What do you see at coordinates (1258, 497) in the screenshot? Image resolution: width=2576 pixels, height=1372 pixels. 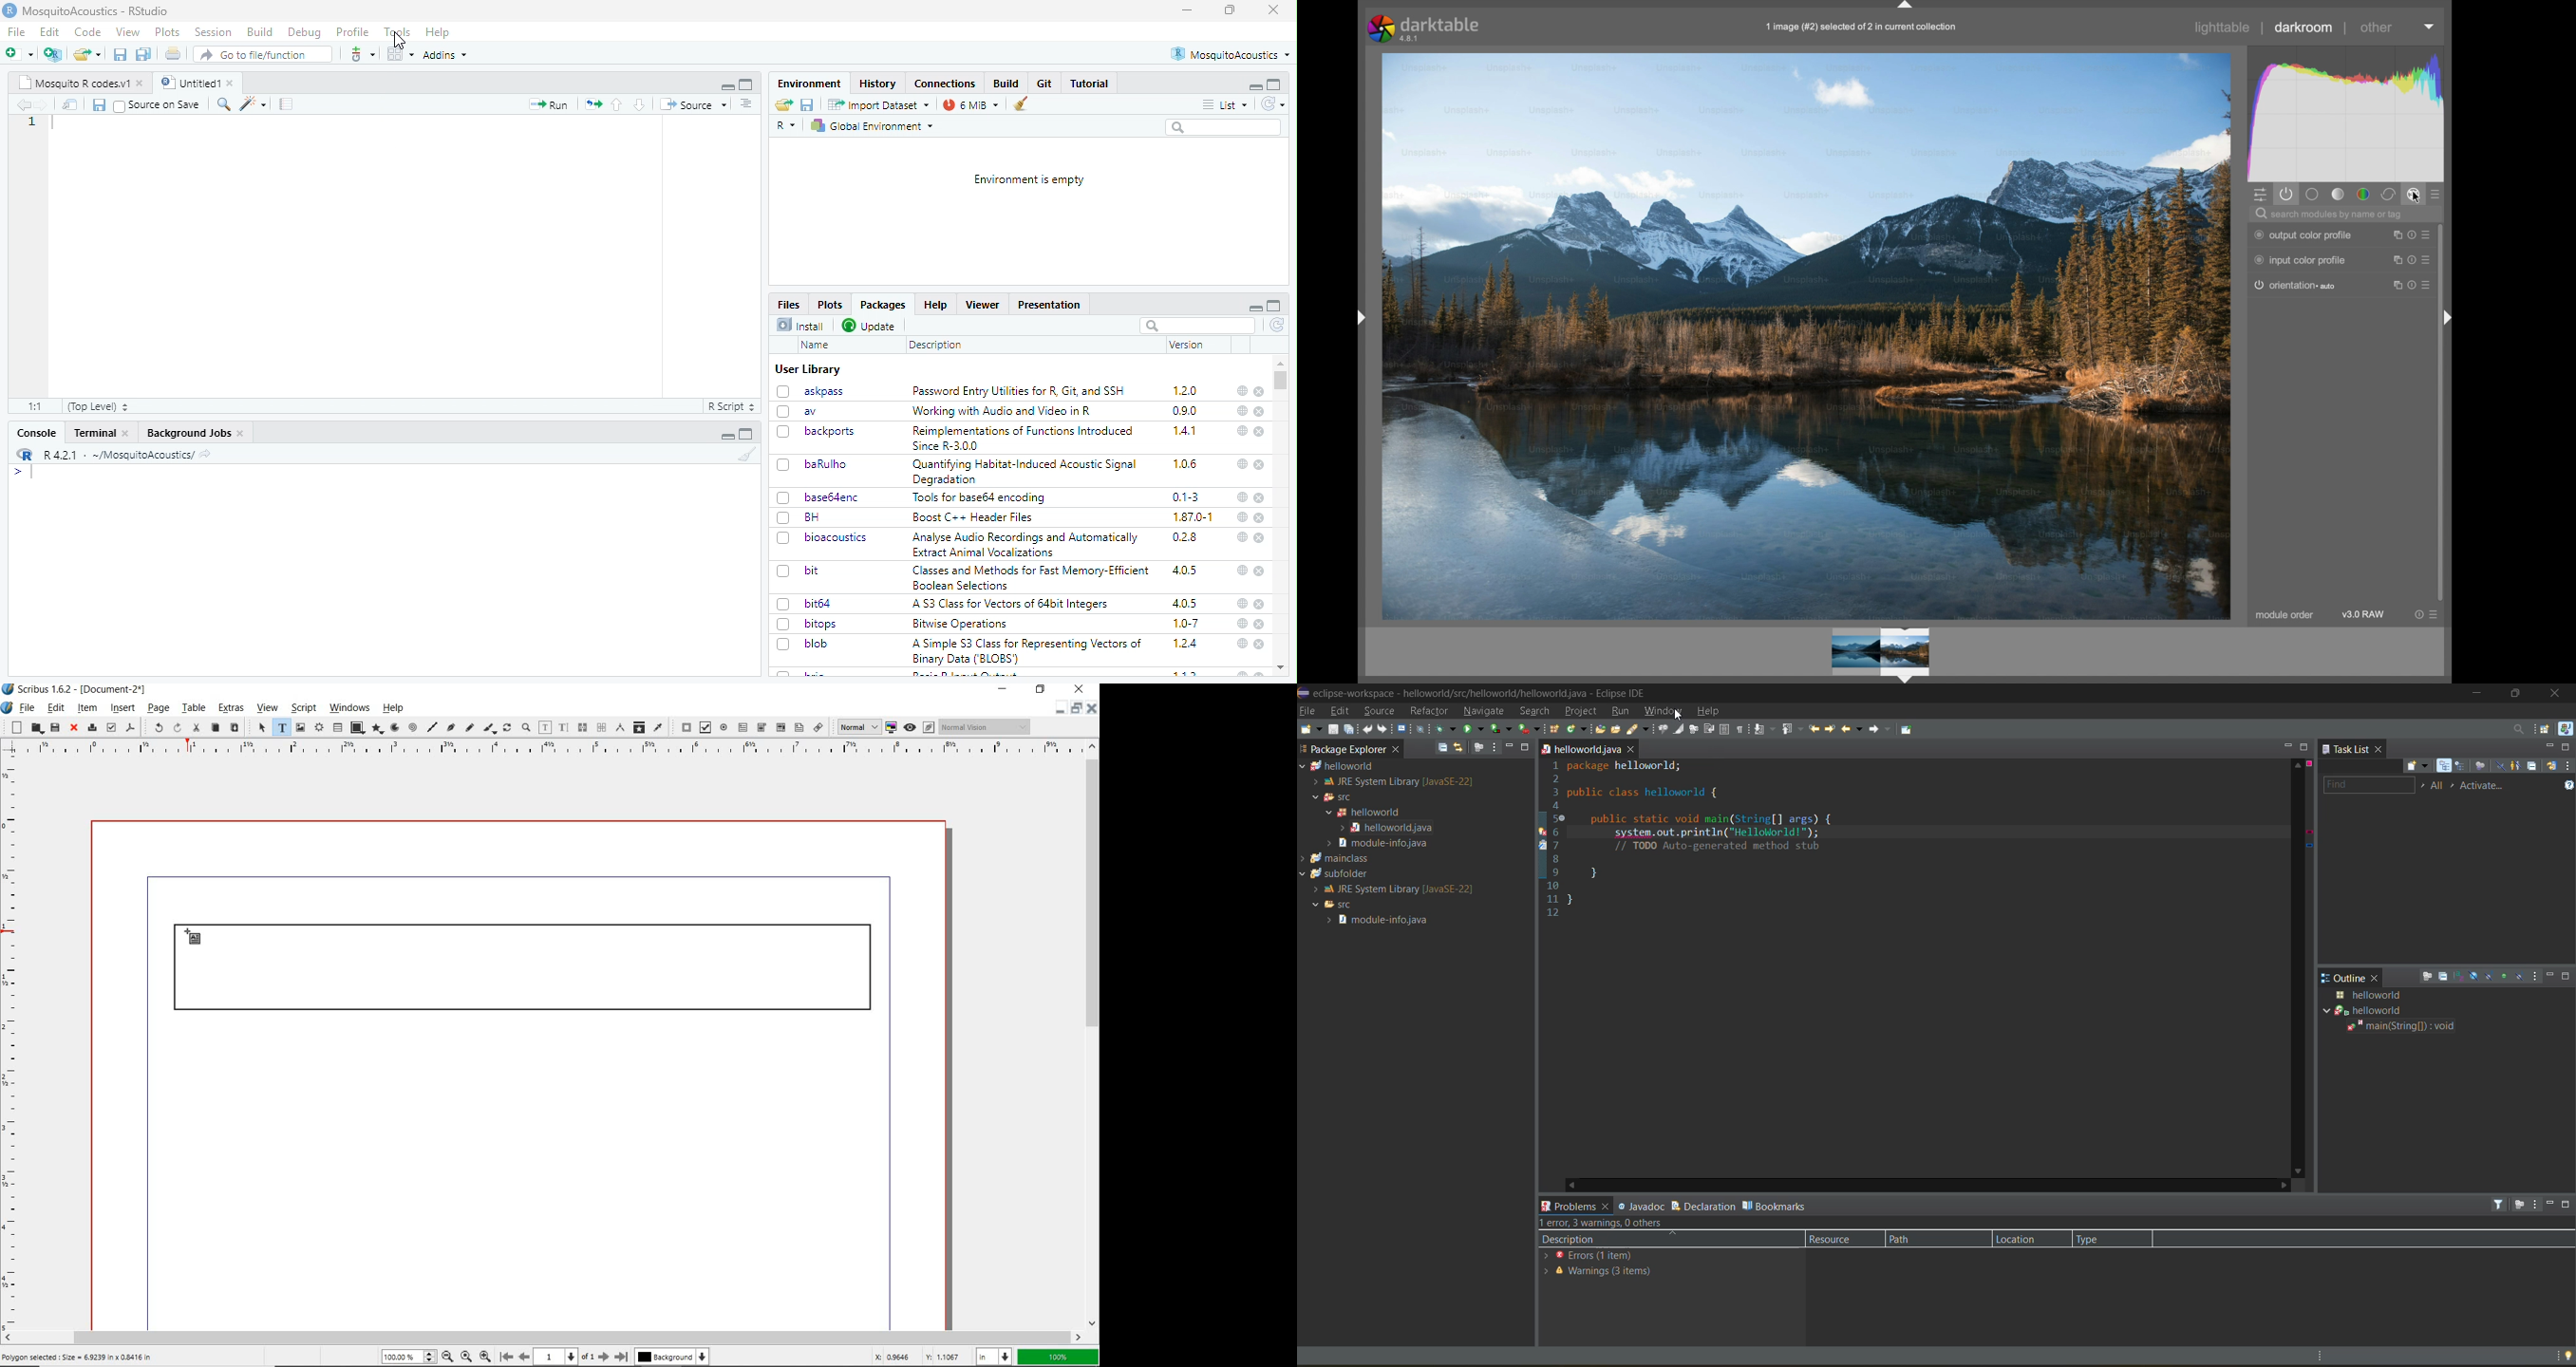 I see `close` at bounding box center [1258, 497].